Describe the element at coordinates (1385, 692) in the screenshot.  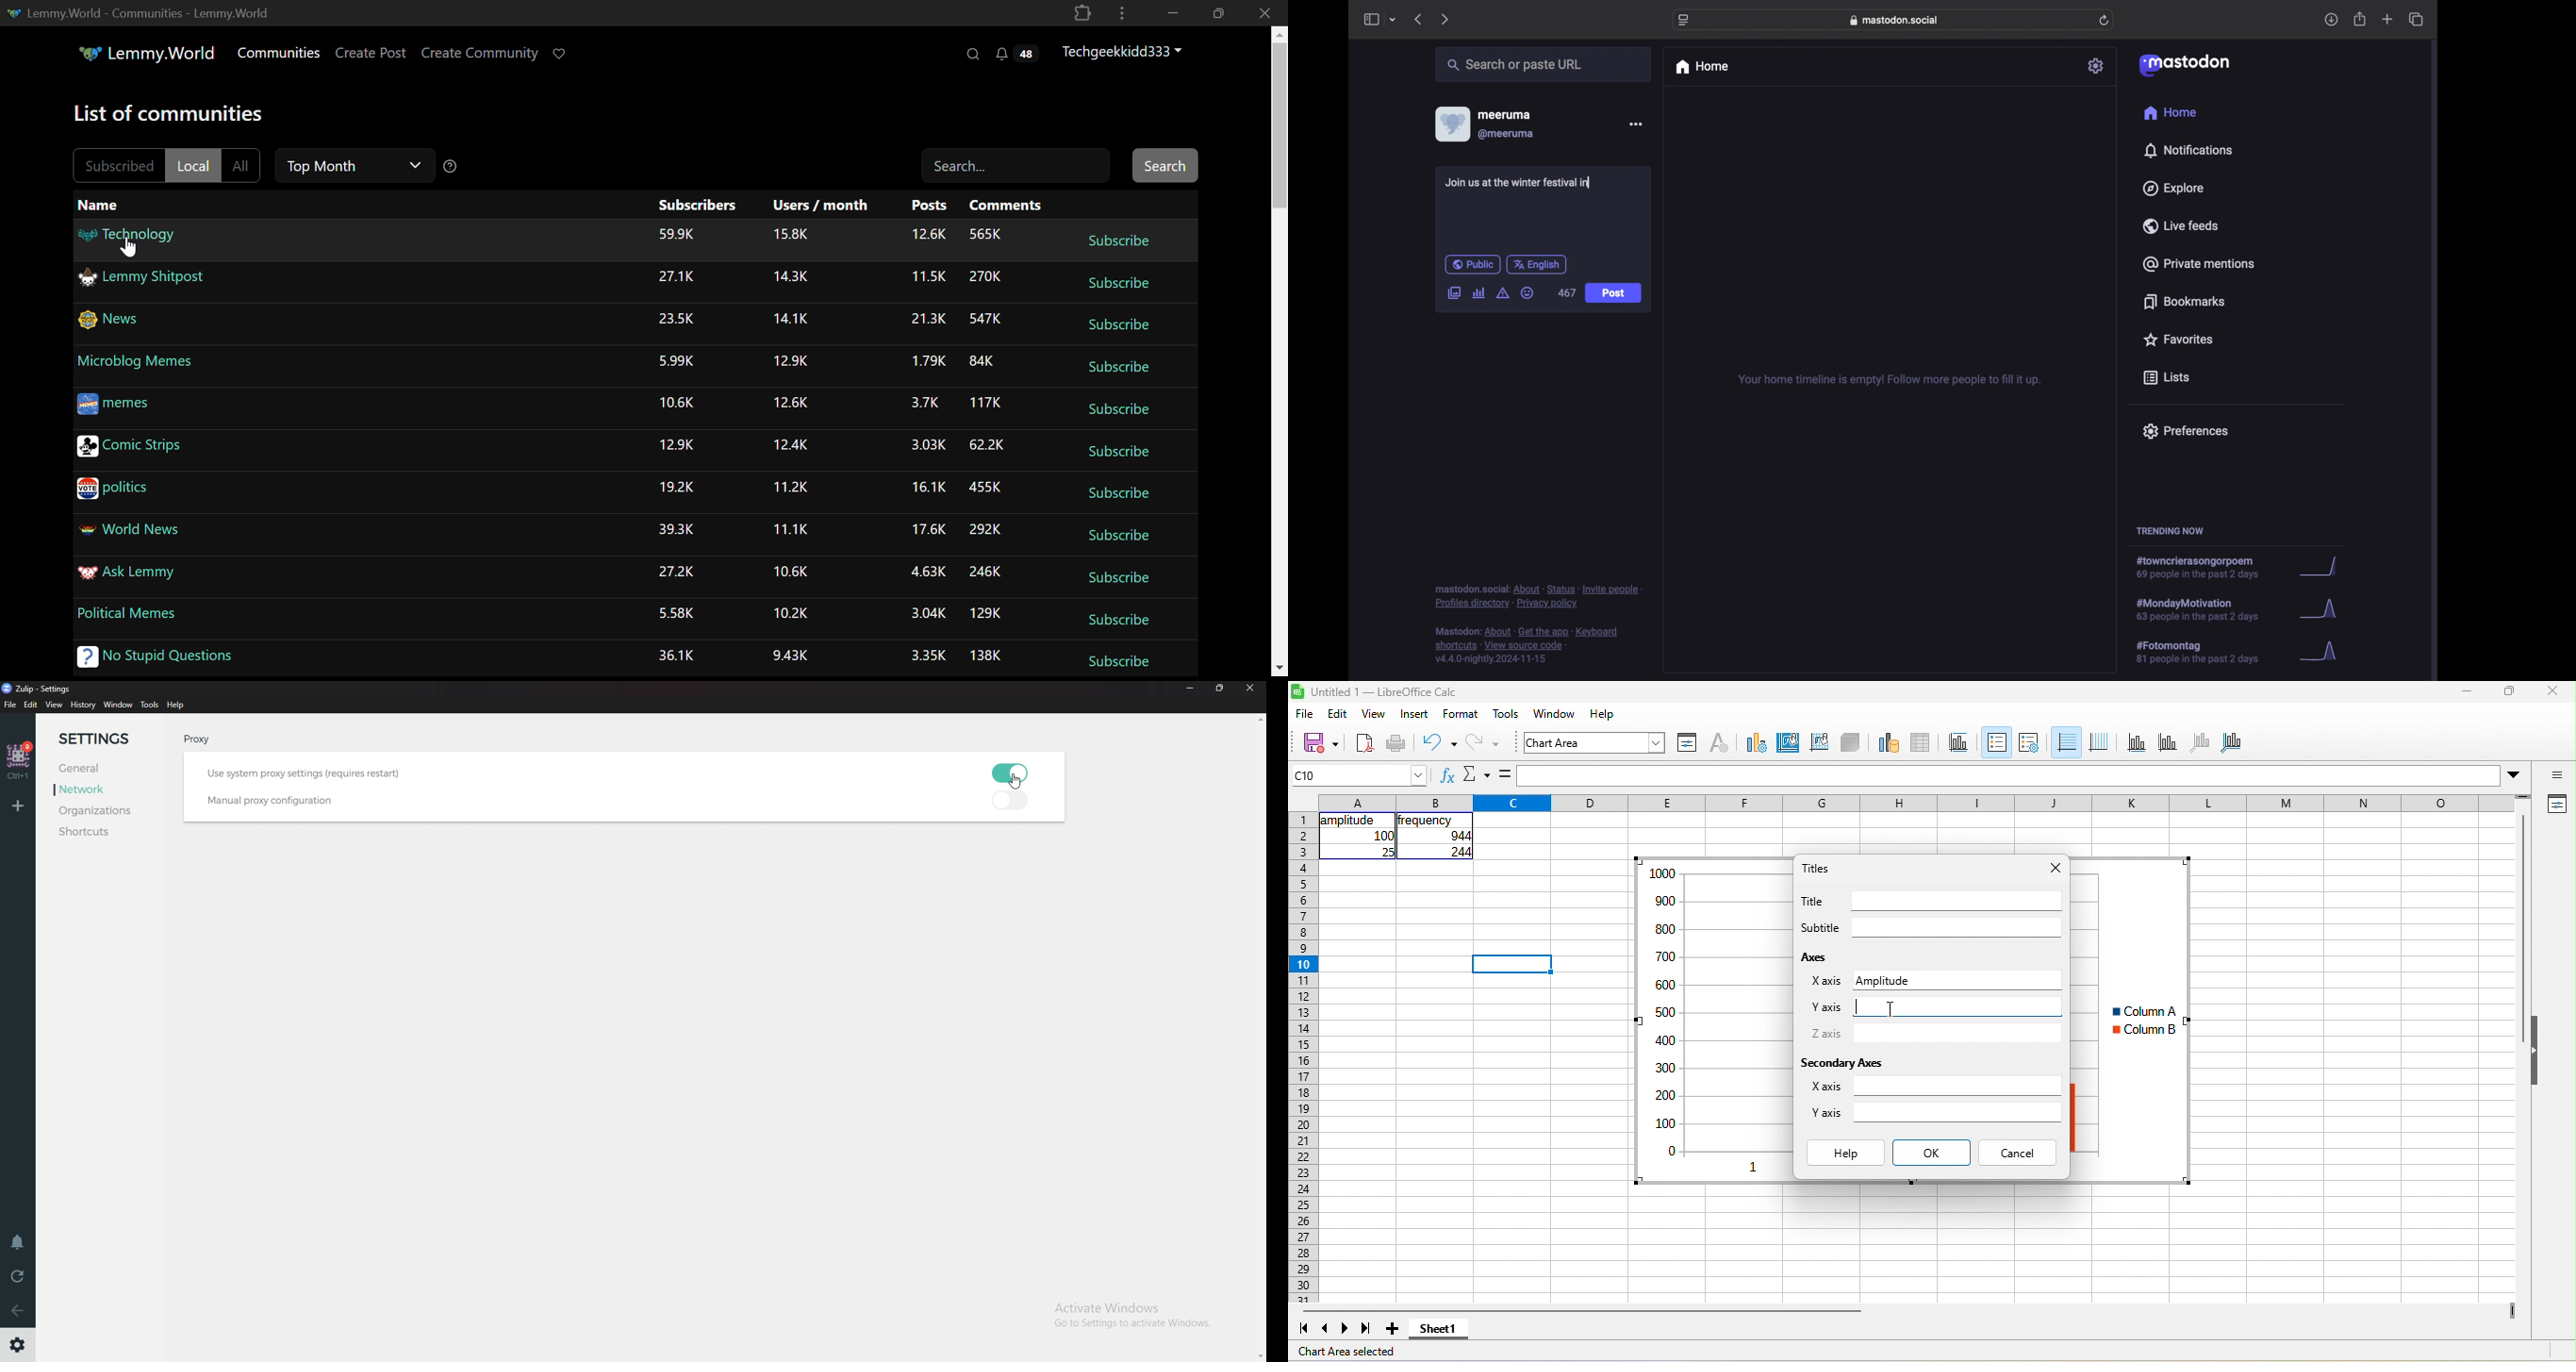
I see `Untitled 1 — LibreOffice Calc` at that location.